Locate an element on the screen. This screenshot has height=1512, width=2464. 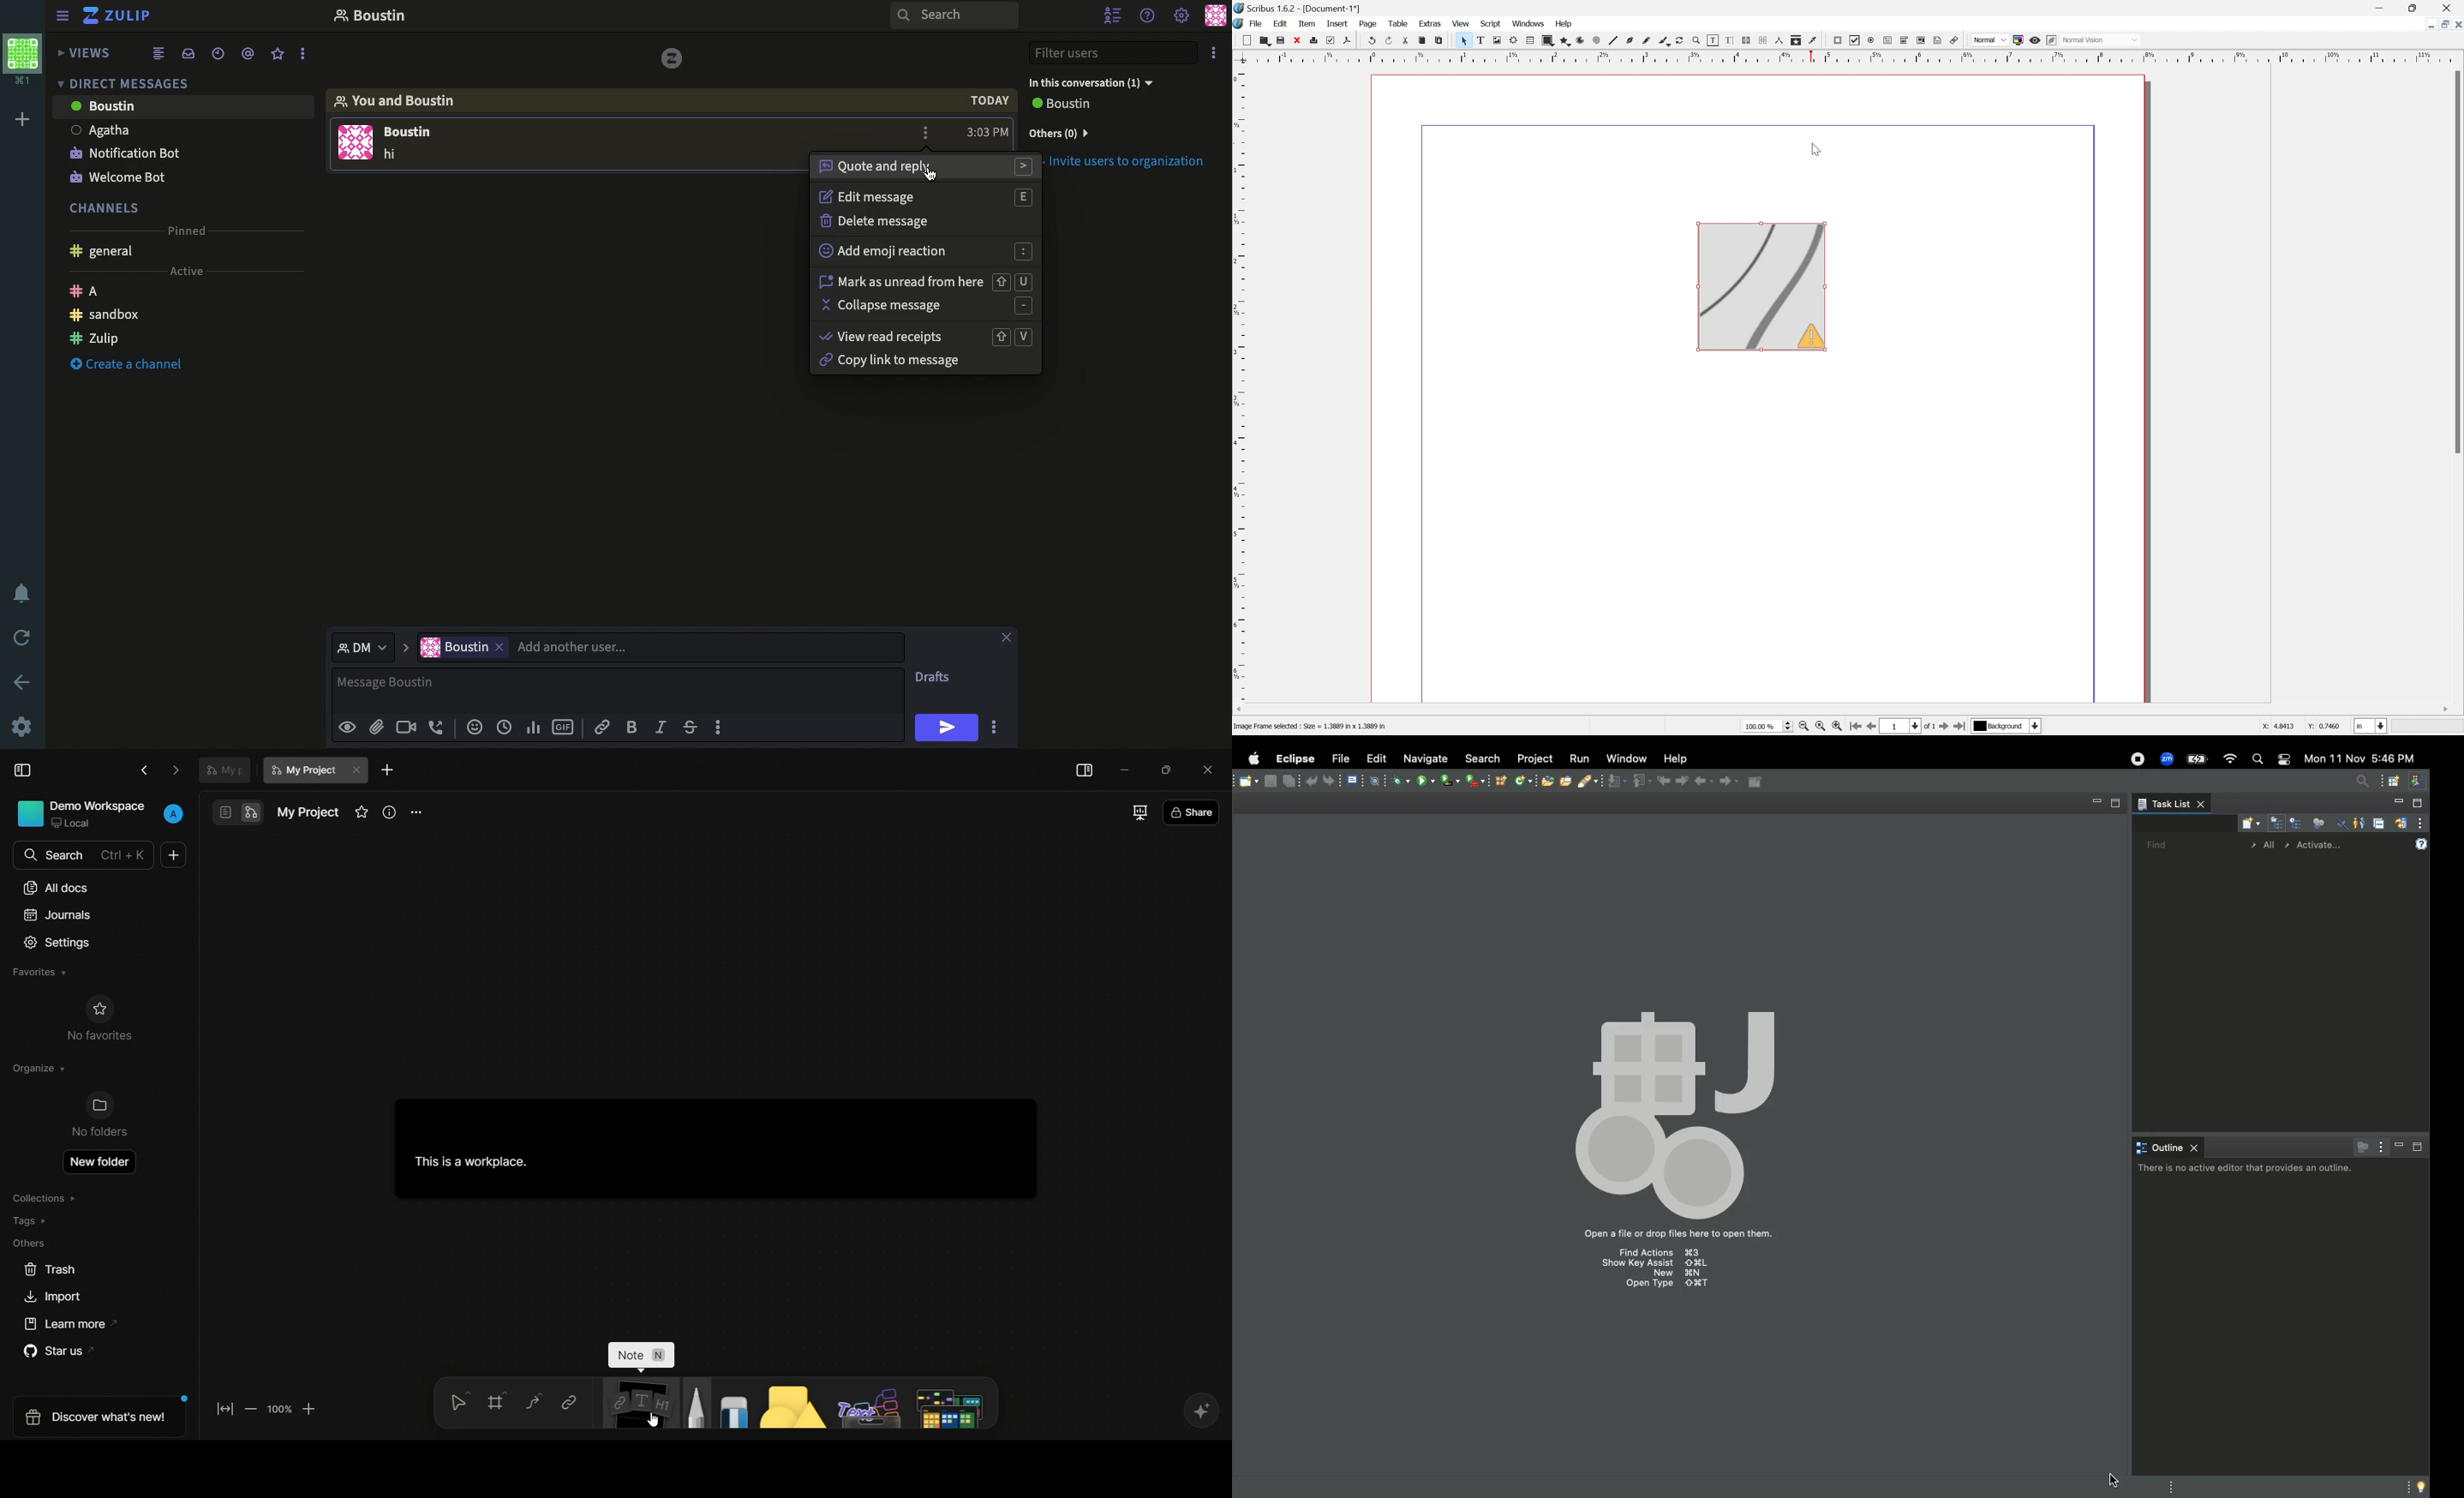
This is a workspace is located at coordinates (707, 1148).